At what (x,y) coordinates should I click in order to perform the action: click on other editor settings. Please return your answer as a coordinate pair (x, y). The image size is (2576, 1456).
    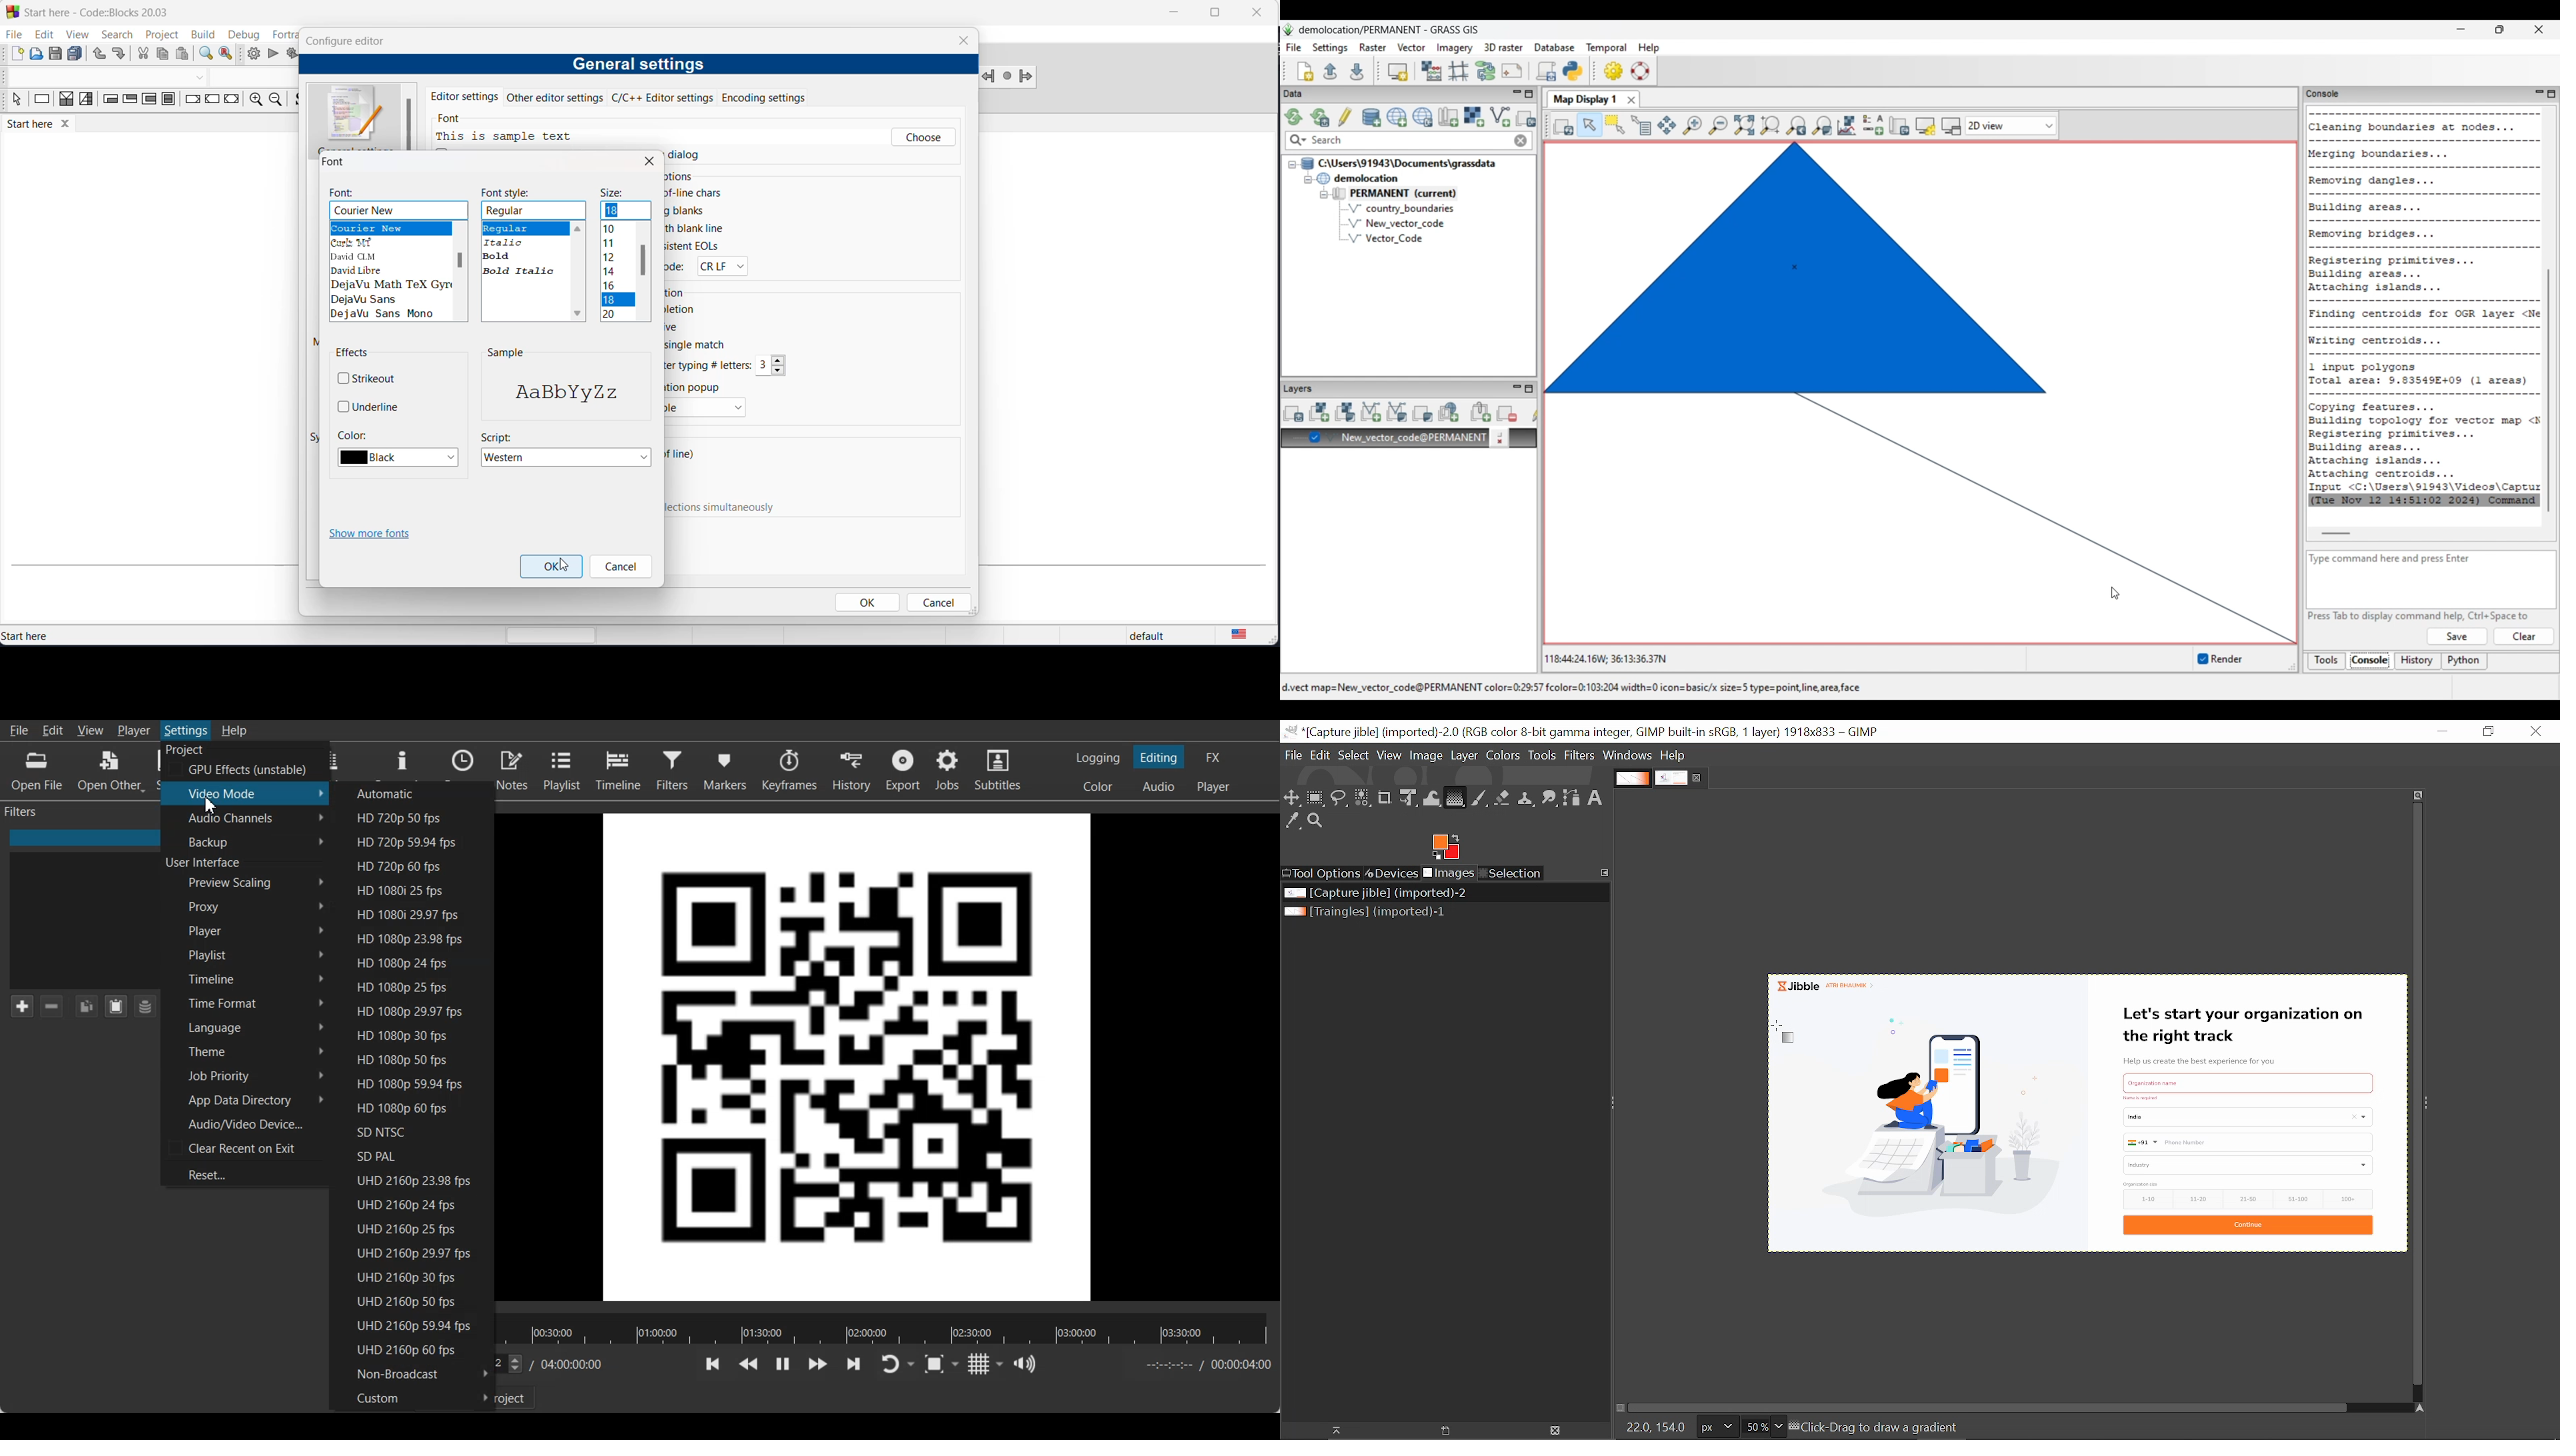
    Looking at the image, I should click on (558, 97).